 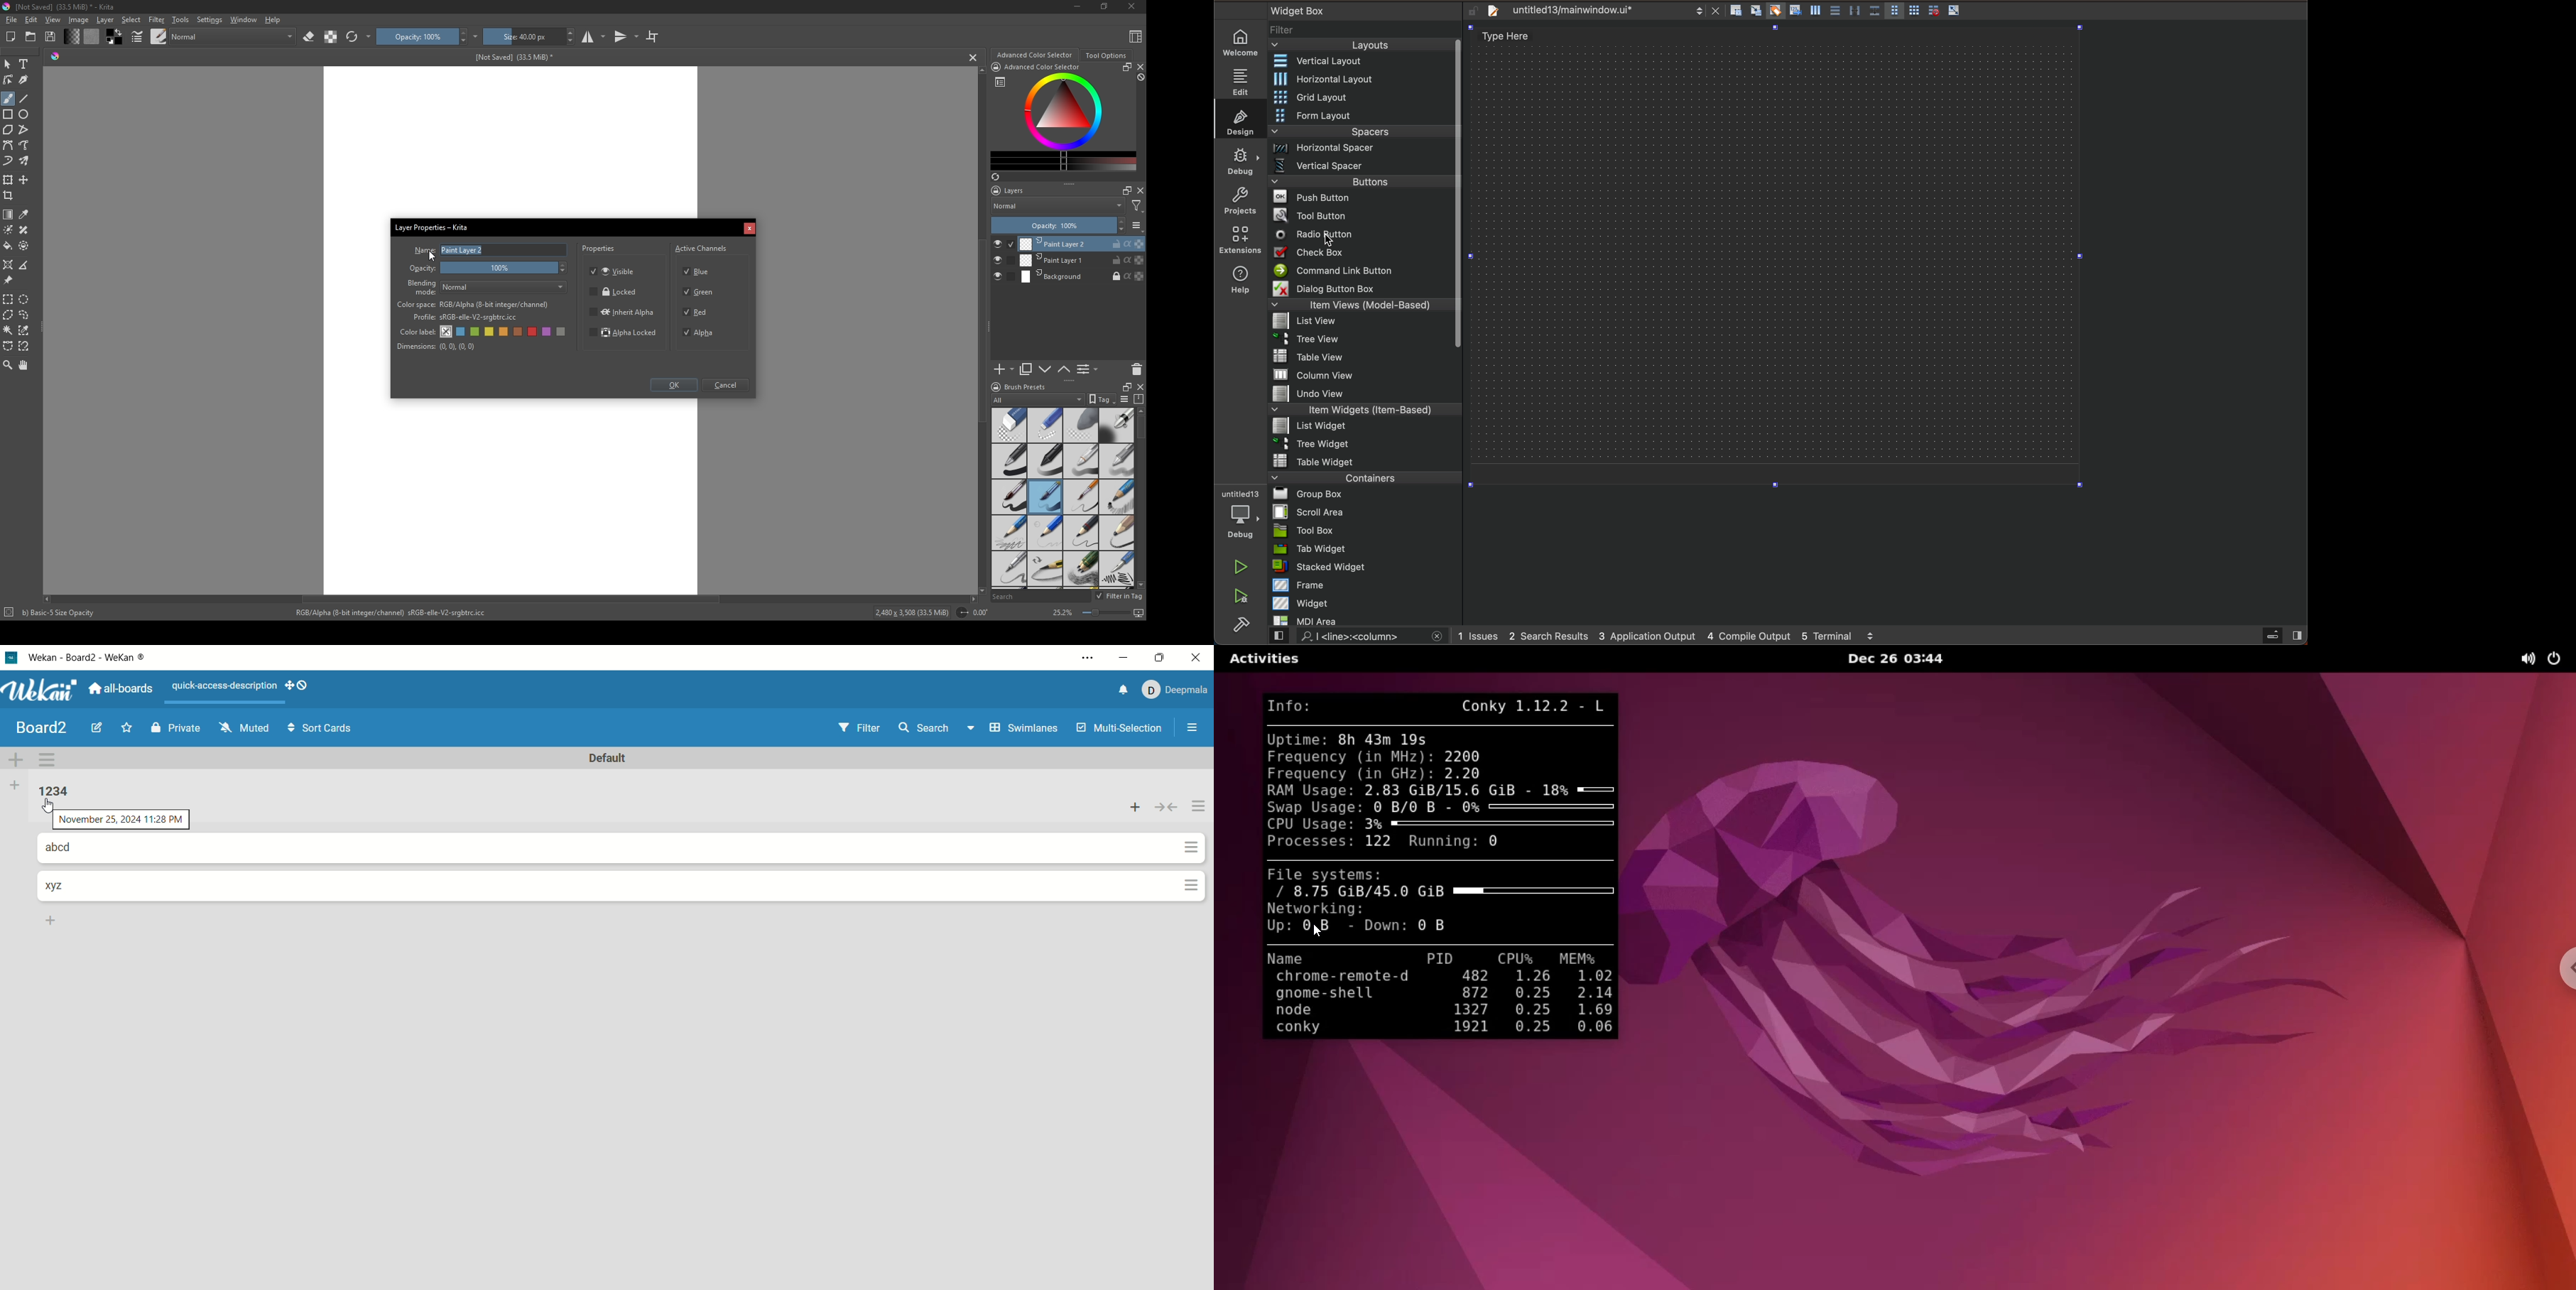 What do you see at coordinates (242, 19) in the screenshot?
I see `Window` at bounding box center [242, 19].